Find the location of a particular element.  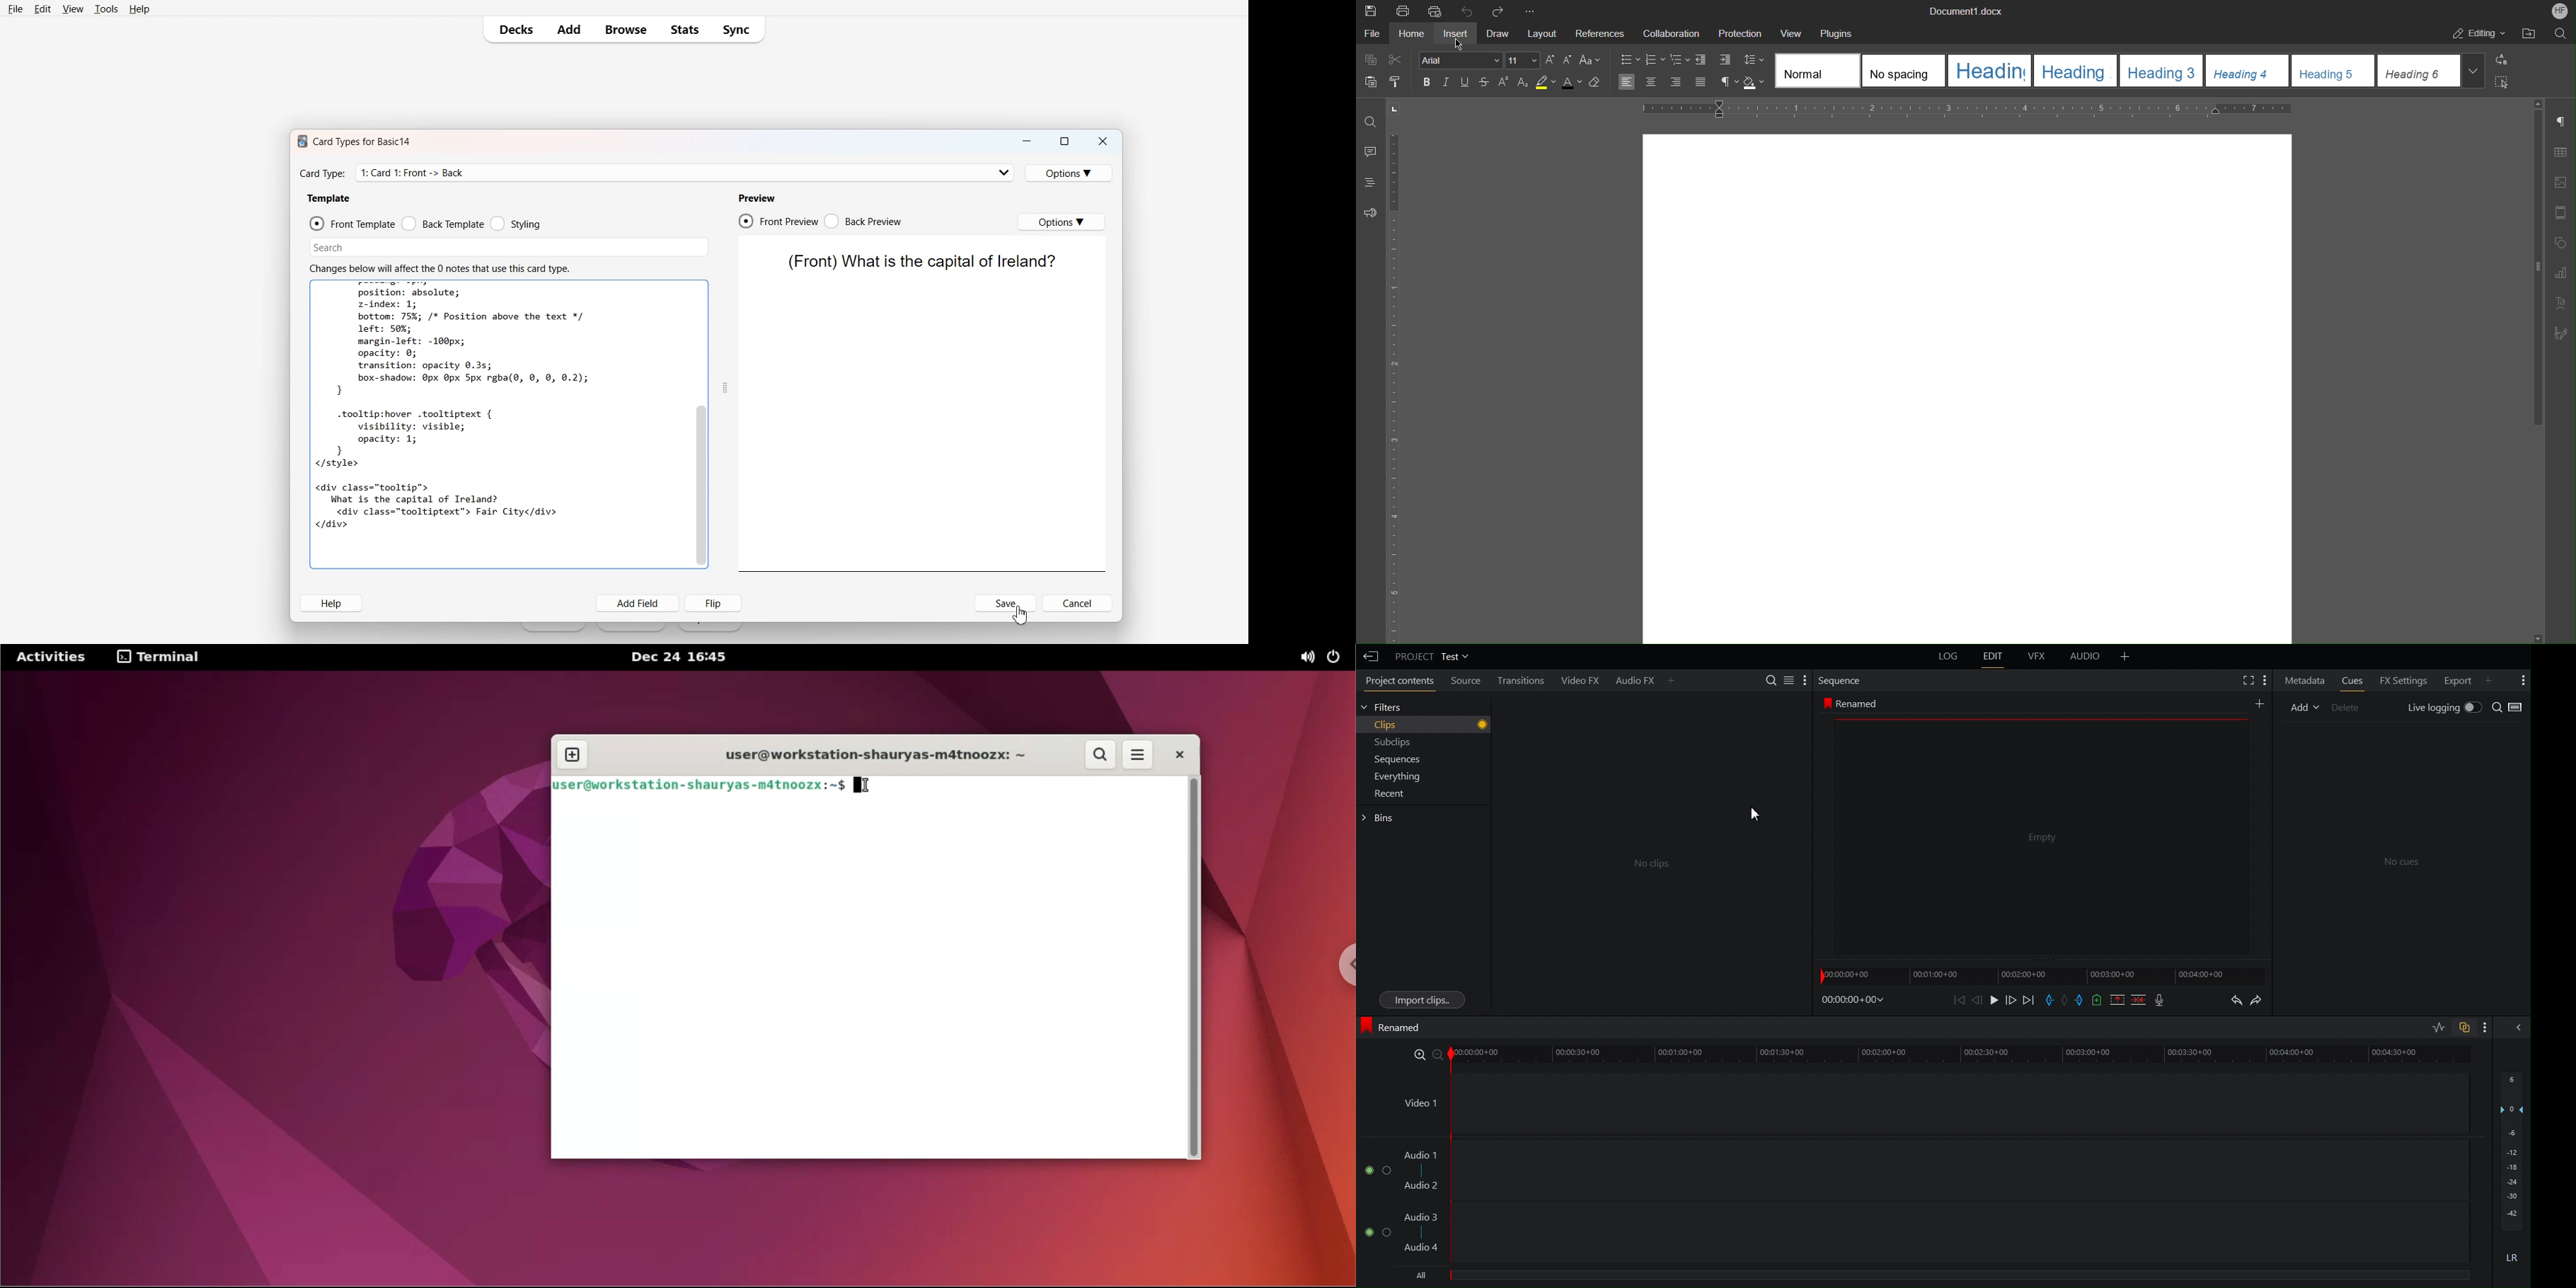

Front Template is located at coordinates (353, 223).